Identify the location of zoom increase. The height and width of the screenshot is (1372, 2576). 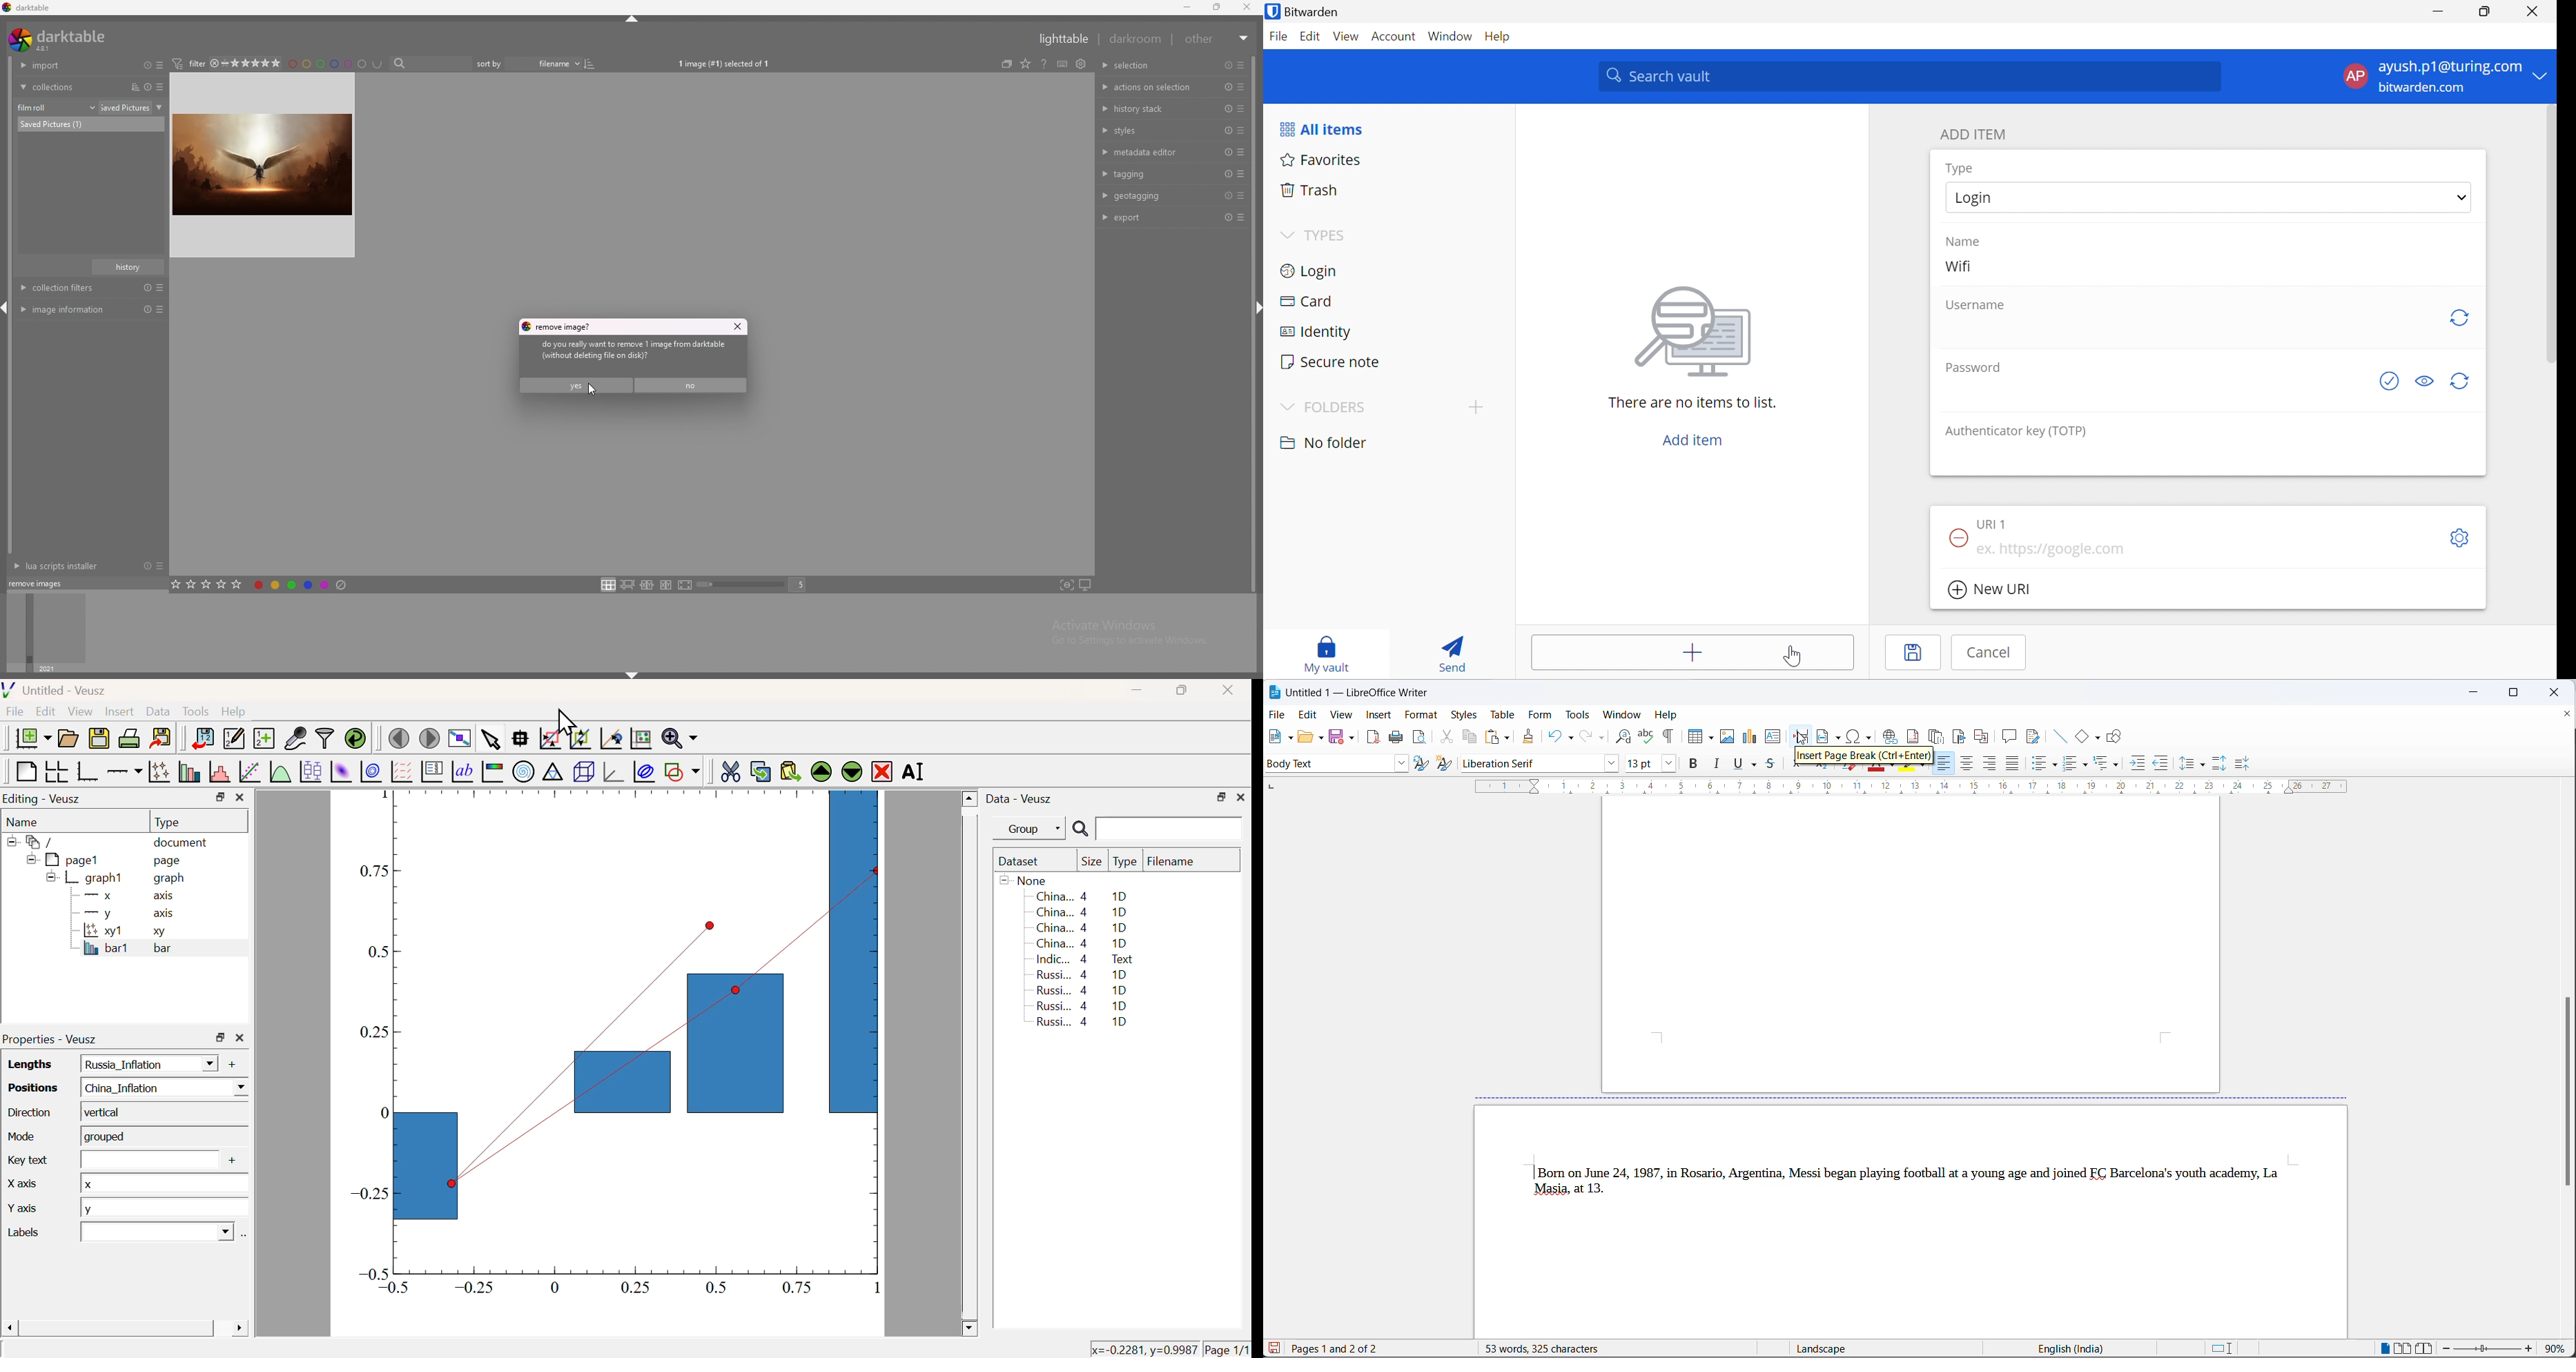
(2530, 1349).